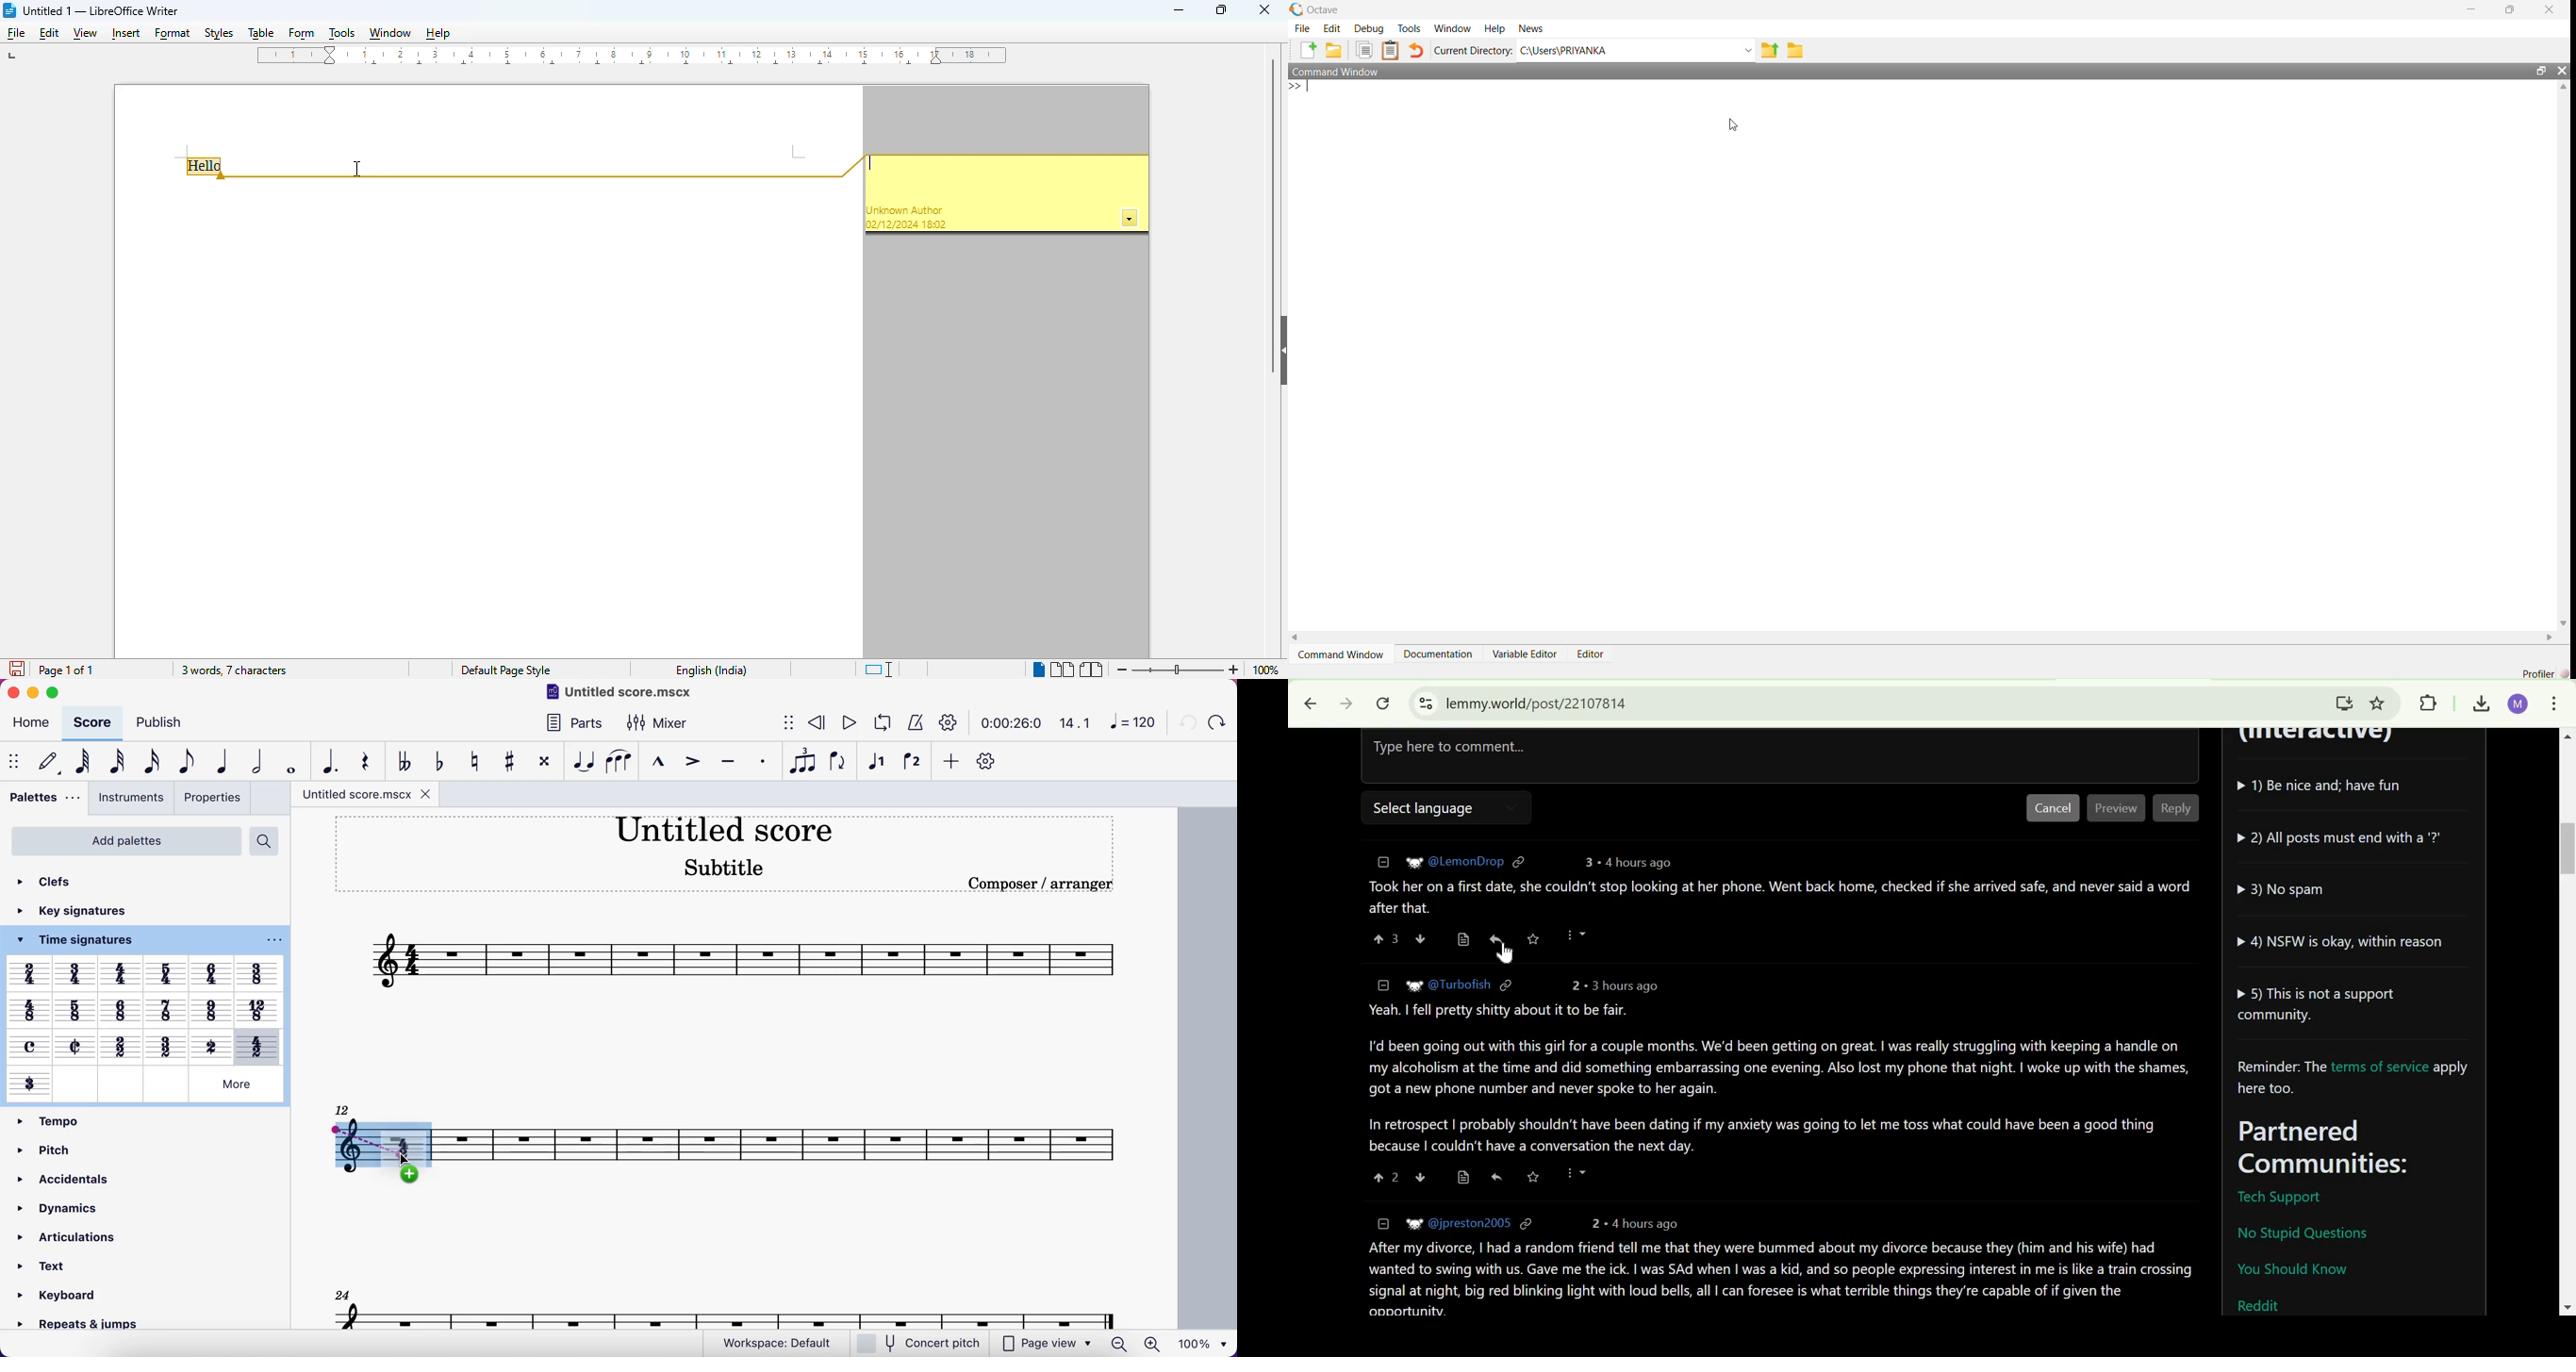 This screenshot has height=1372, width=2576. Describe the element at coordinates (27, 725) in the screenshot. I see `home` at that location.